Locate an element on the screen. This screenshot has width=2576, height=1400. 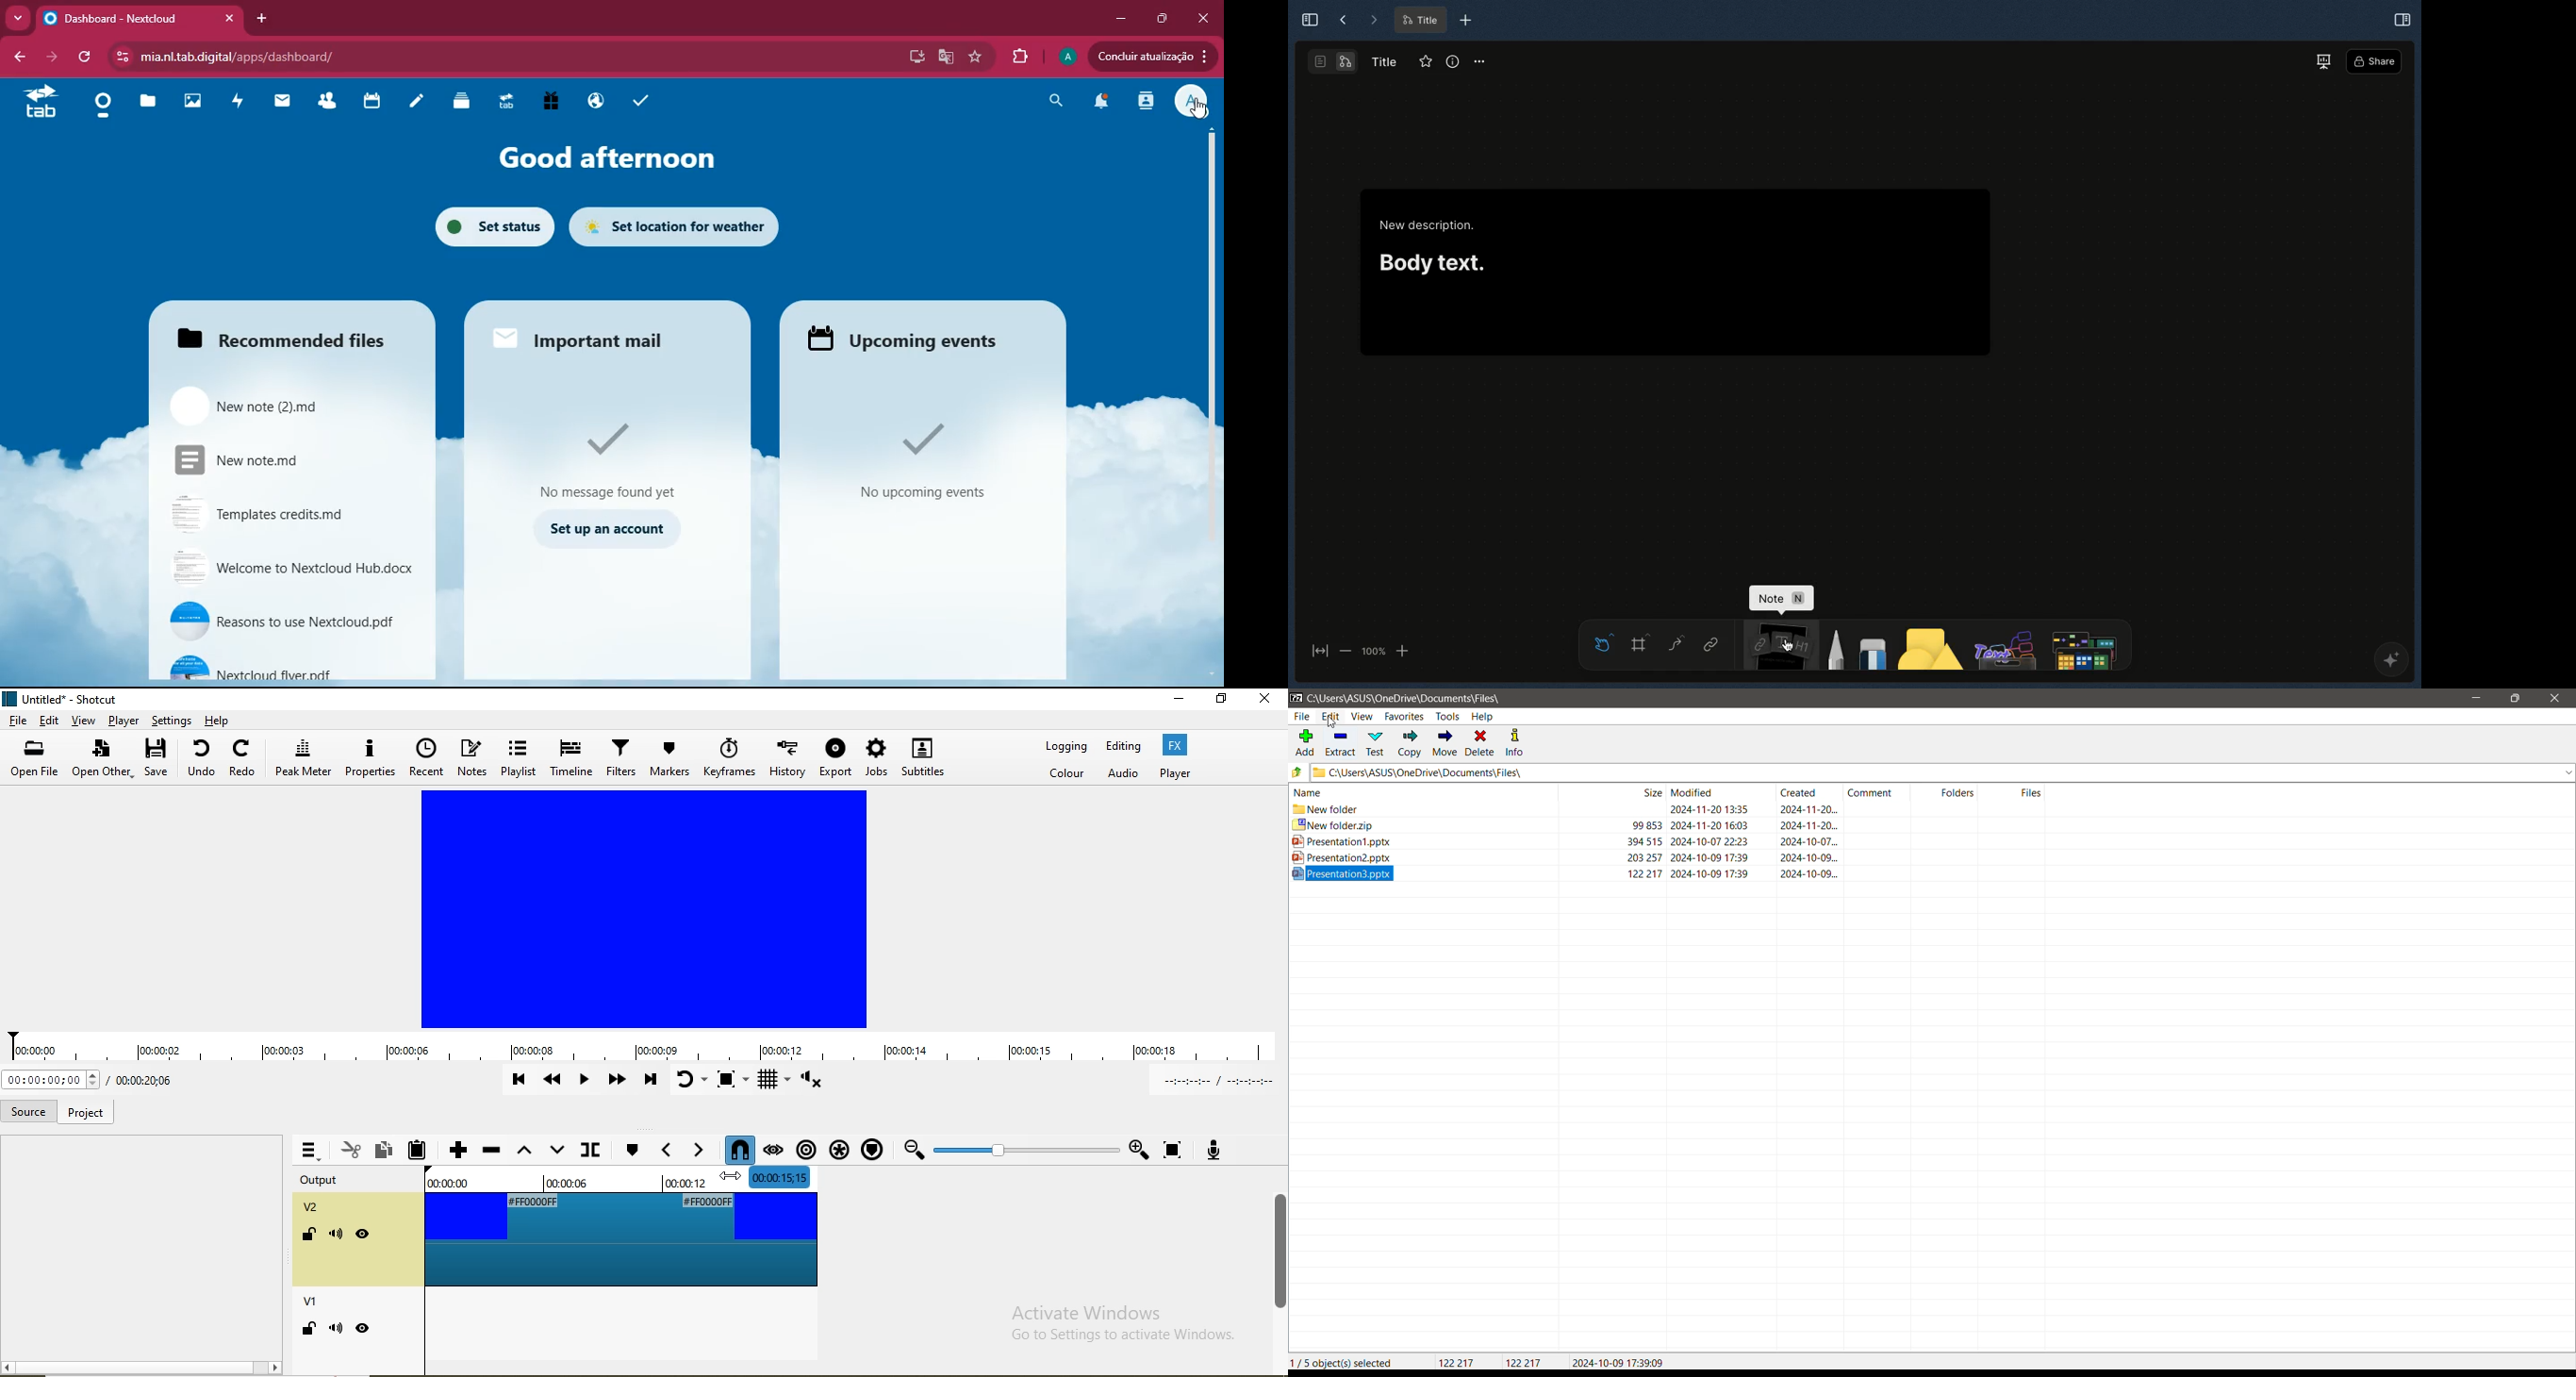
Comments is located at coordinates (1877, 792).